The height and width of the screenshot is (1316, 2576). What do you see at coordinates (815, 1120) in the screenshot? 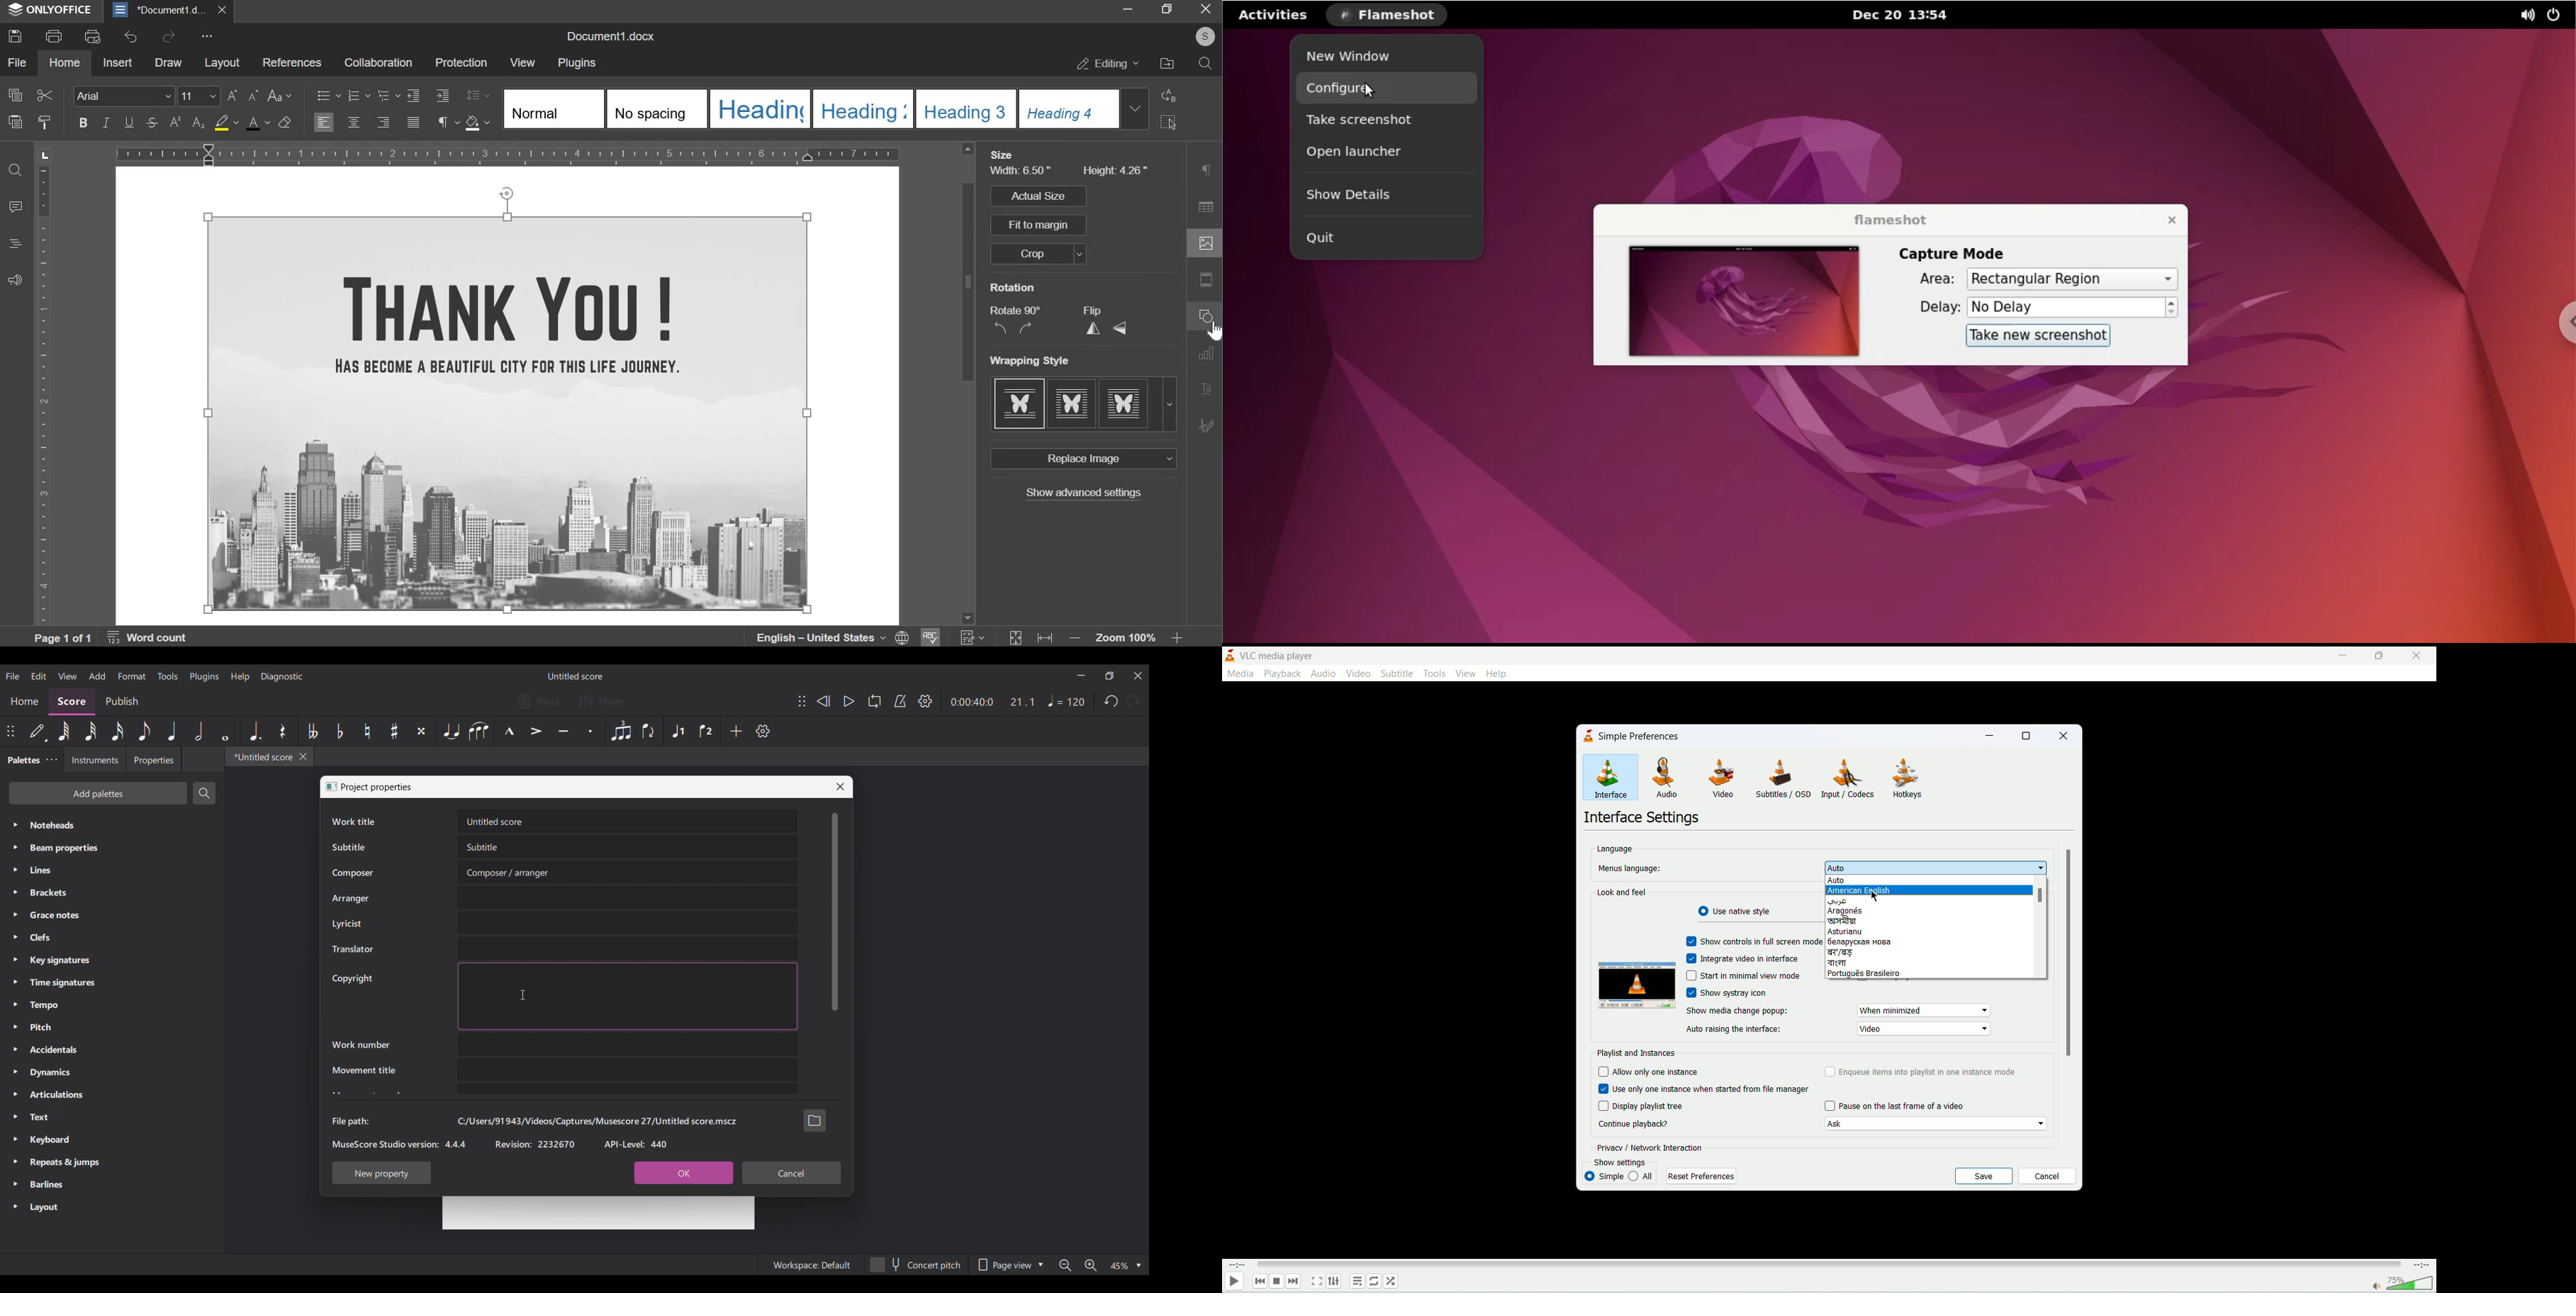
I see `Browse` at bounding box center [815, 1120].